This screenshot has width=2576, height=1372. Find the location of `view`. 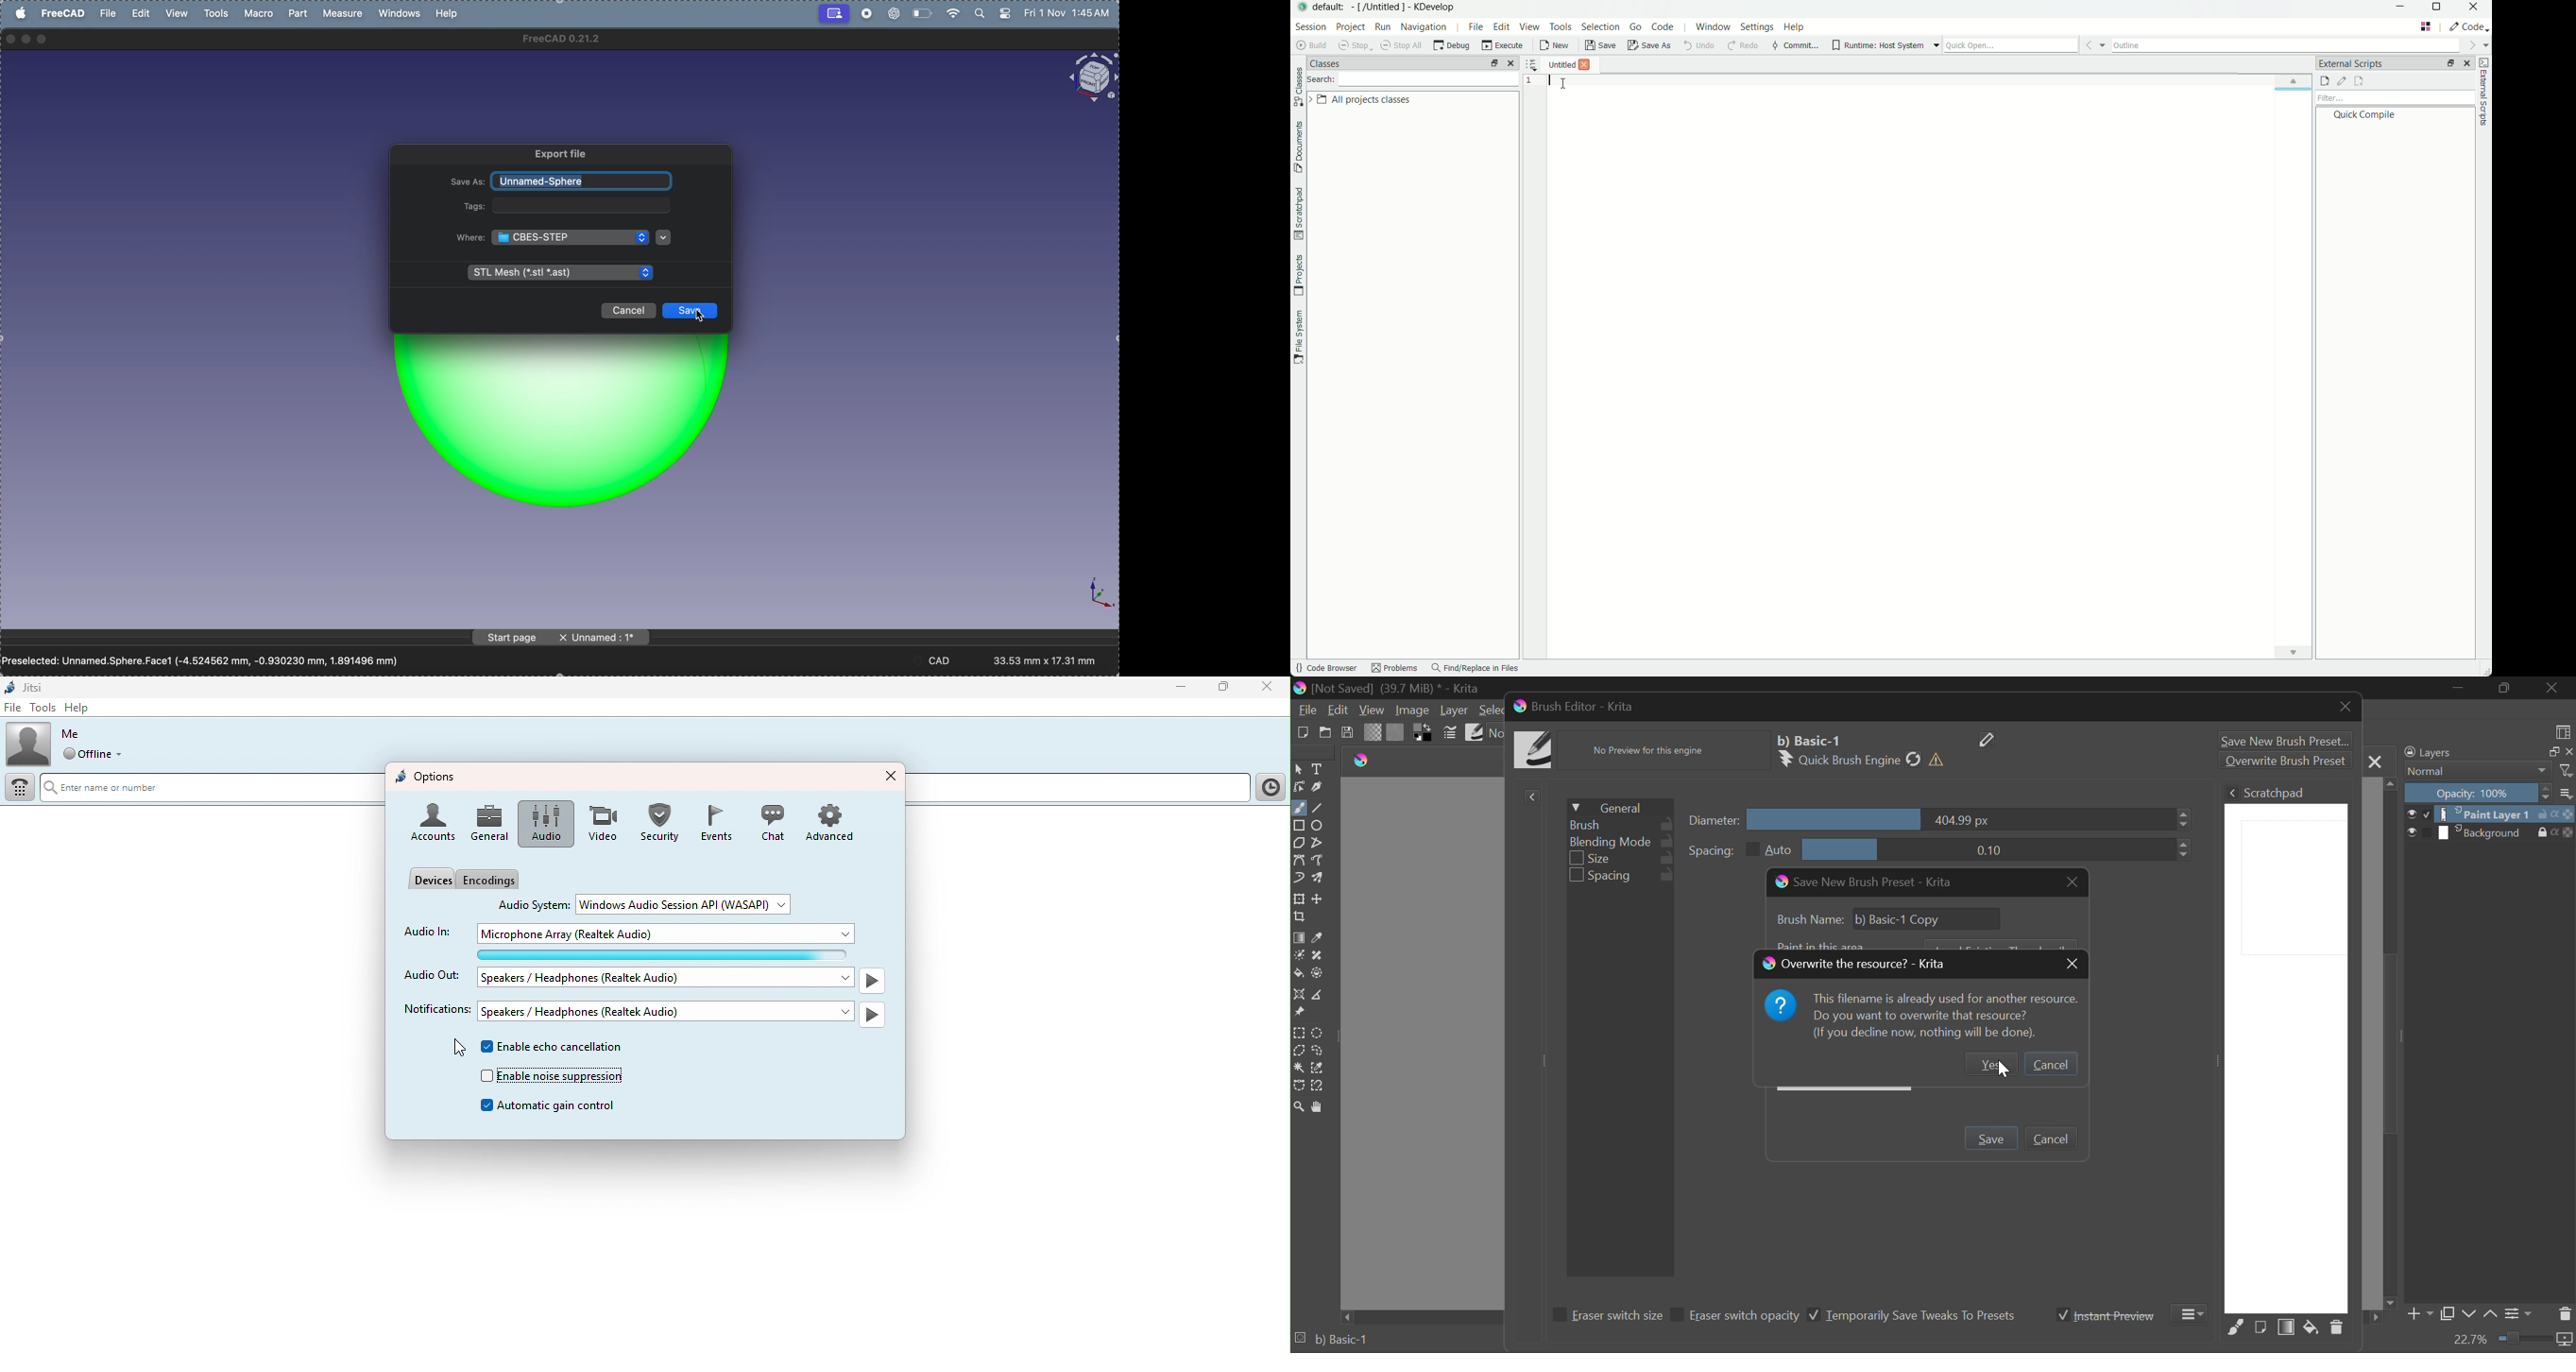

view is located at coordinates (178, 13).